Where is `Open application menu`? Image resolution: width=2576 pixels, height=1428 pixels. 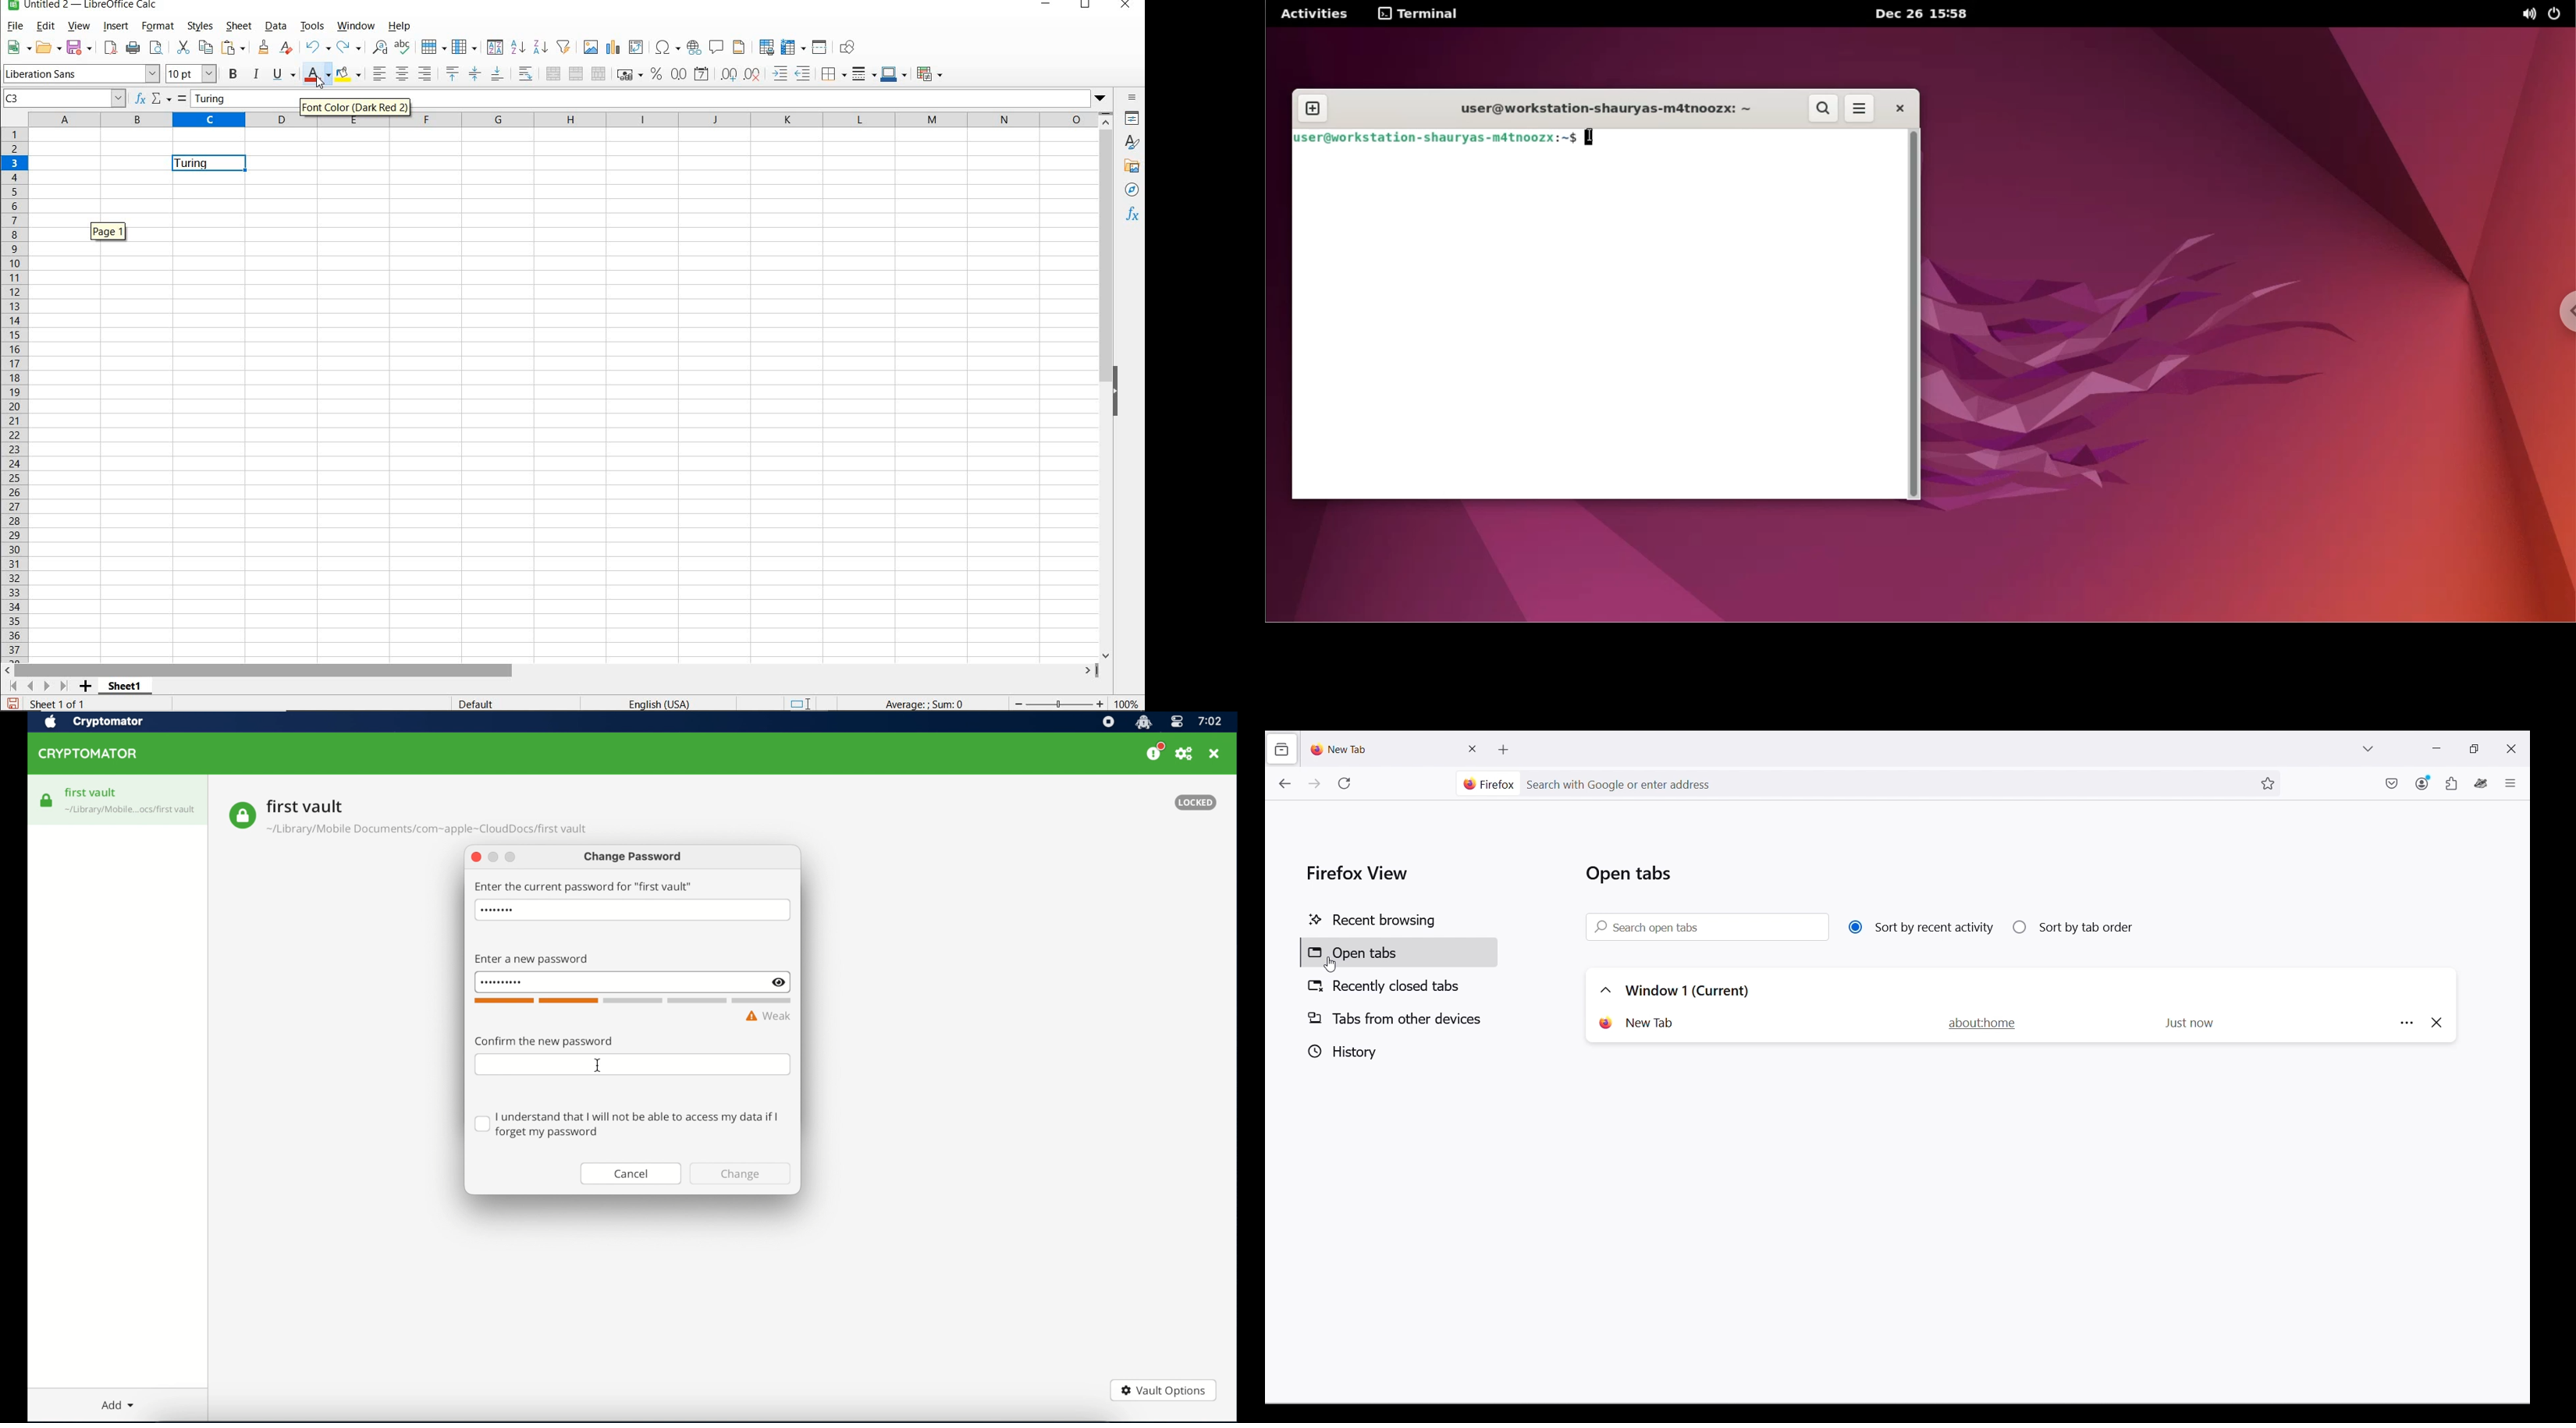 Open application menu is located at coordinates (2510, 783).